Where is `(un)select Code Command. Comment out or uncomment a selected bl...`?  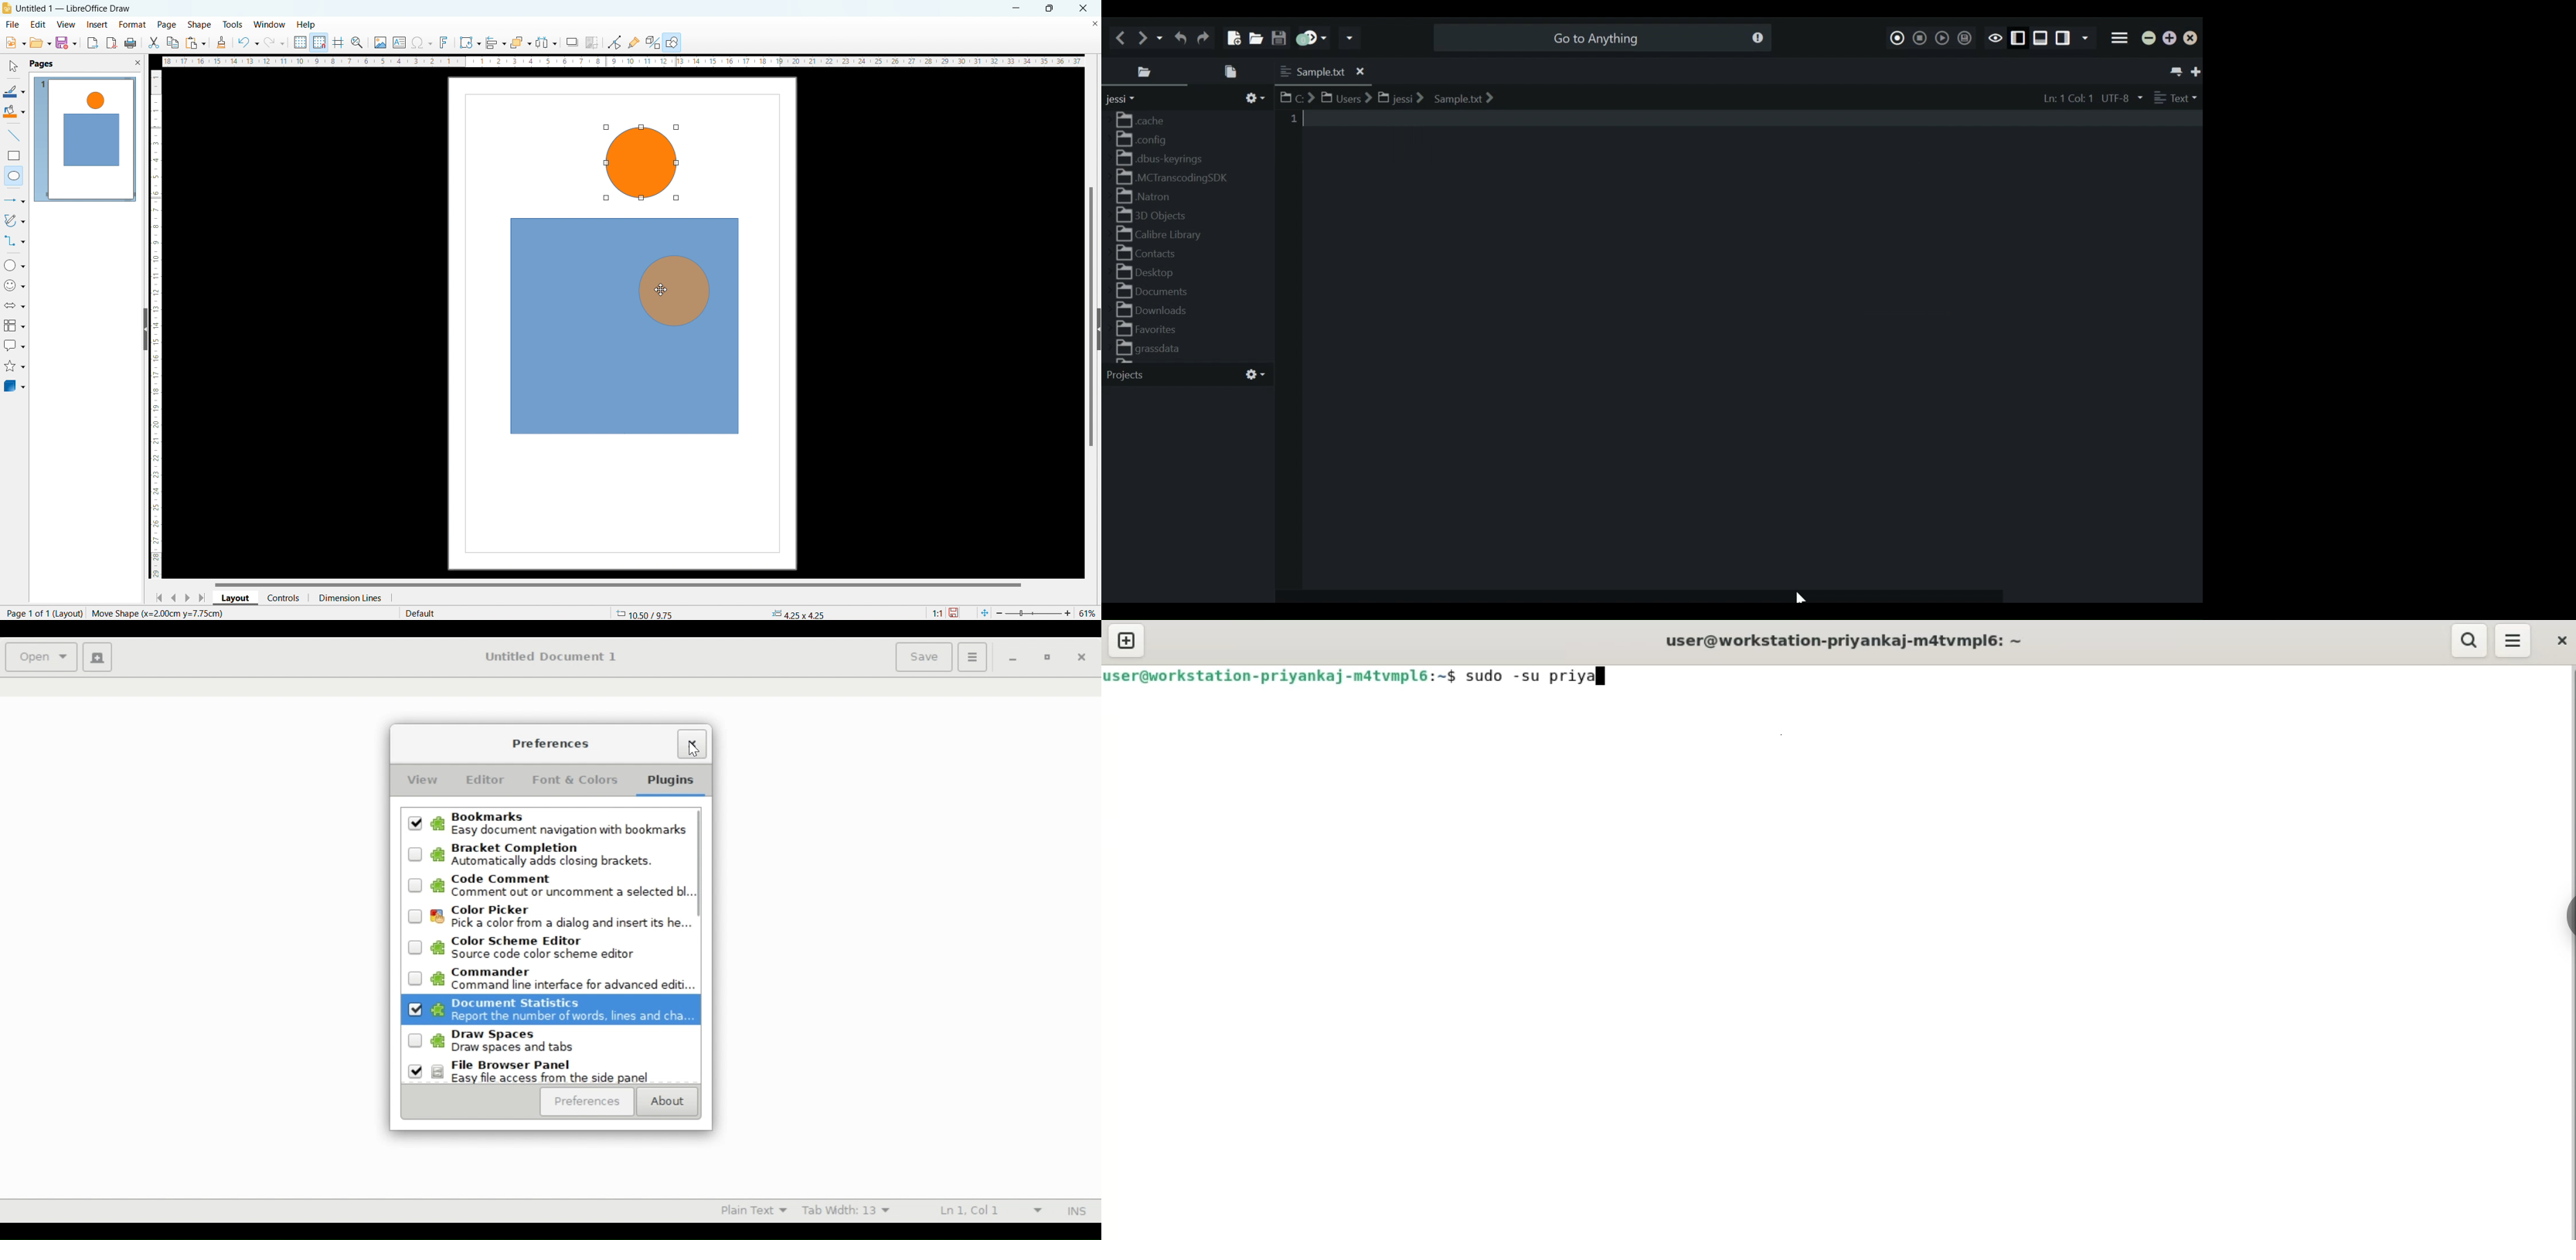
(un)select Code Command. Comment out or uncomment a selected bl... is located at coordinates (561, 888).